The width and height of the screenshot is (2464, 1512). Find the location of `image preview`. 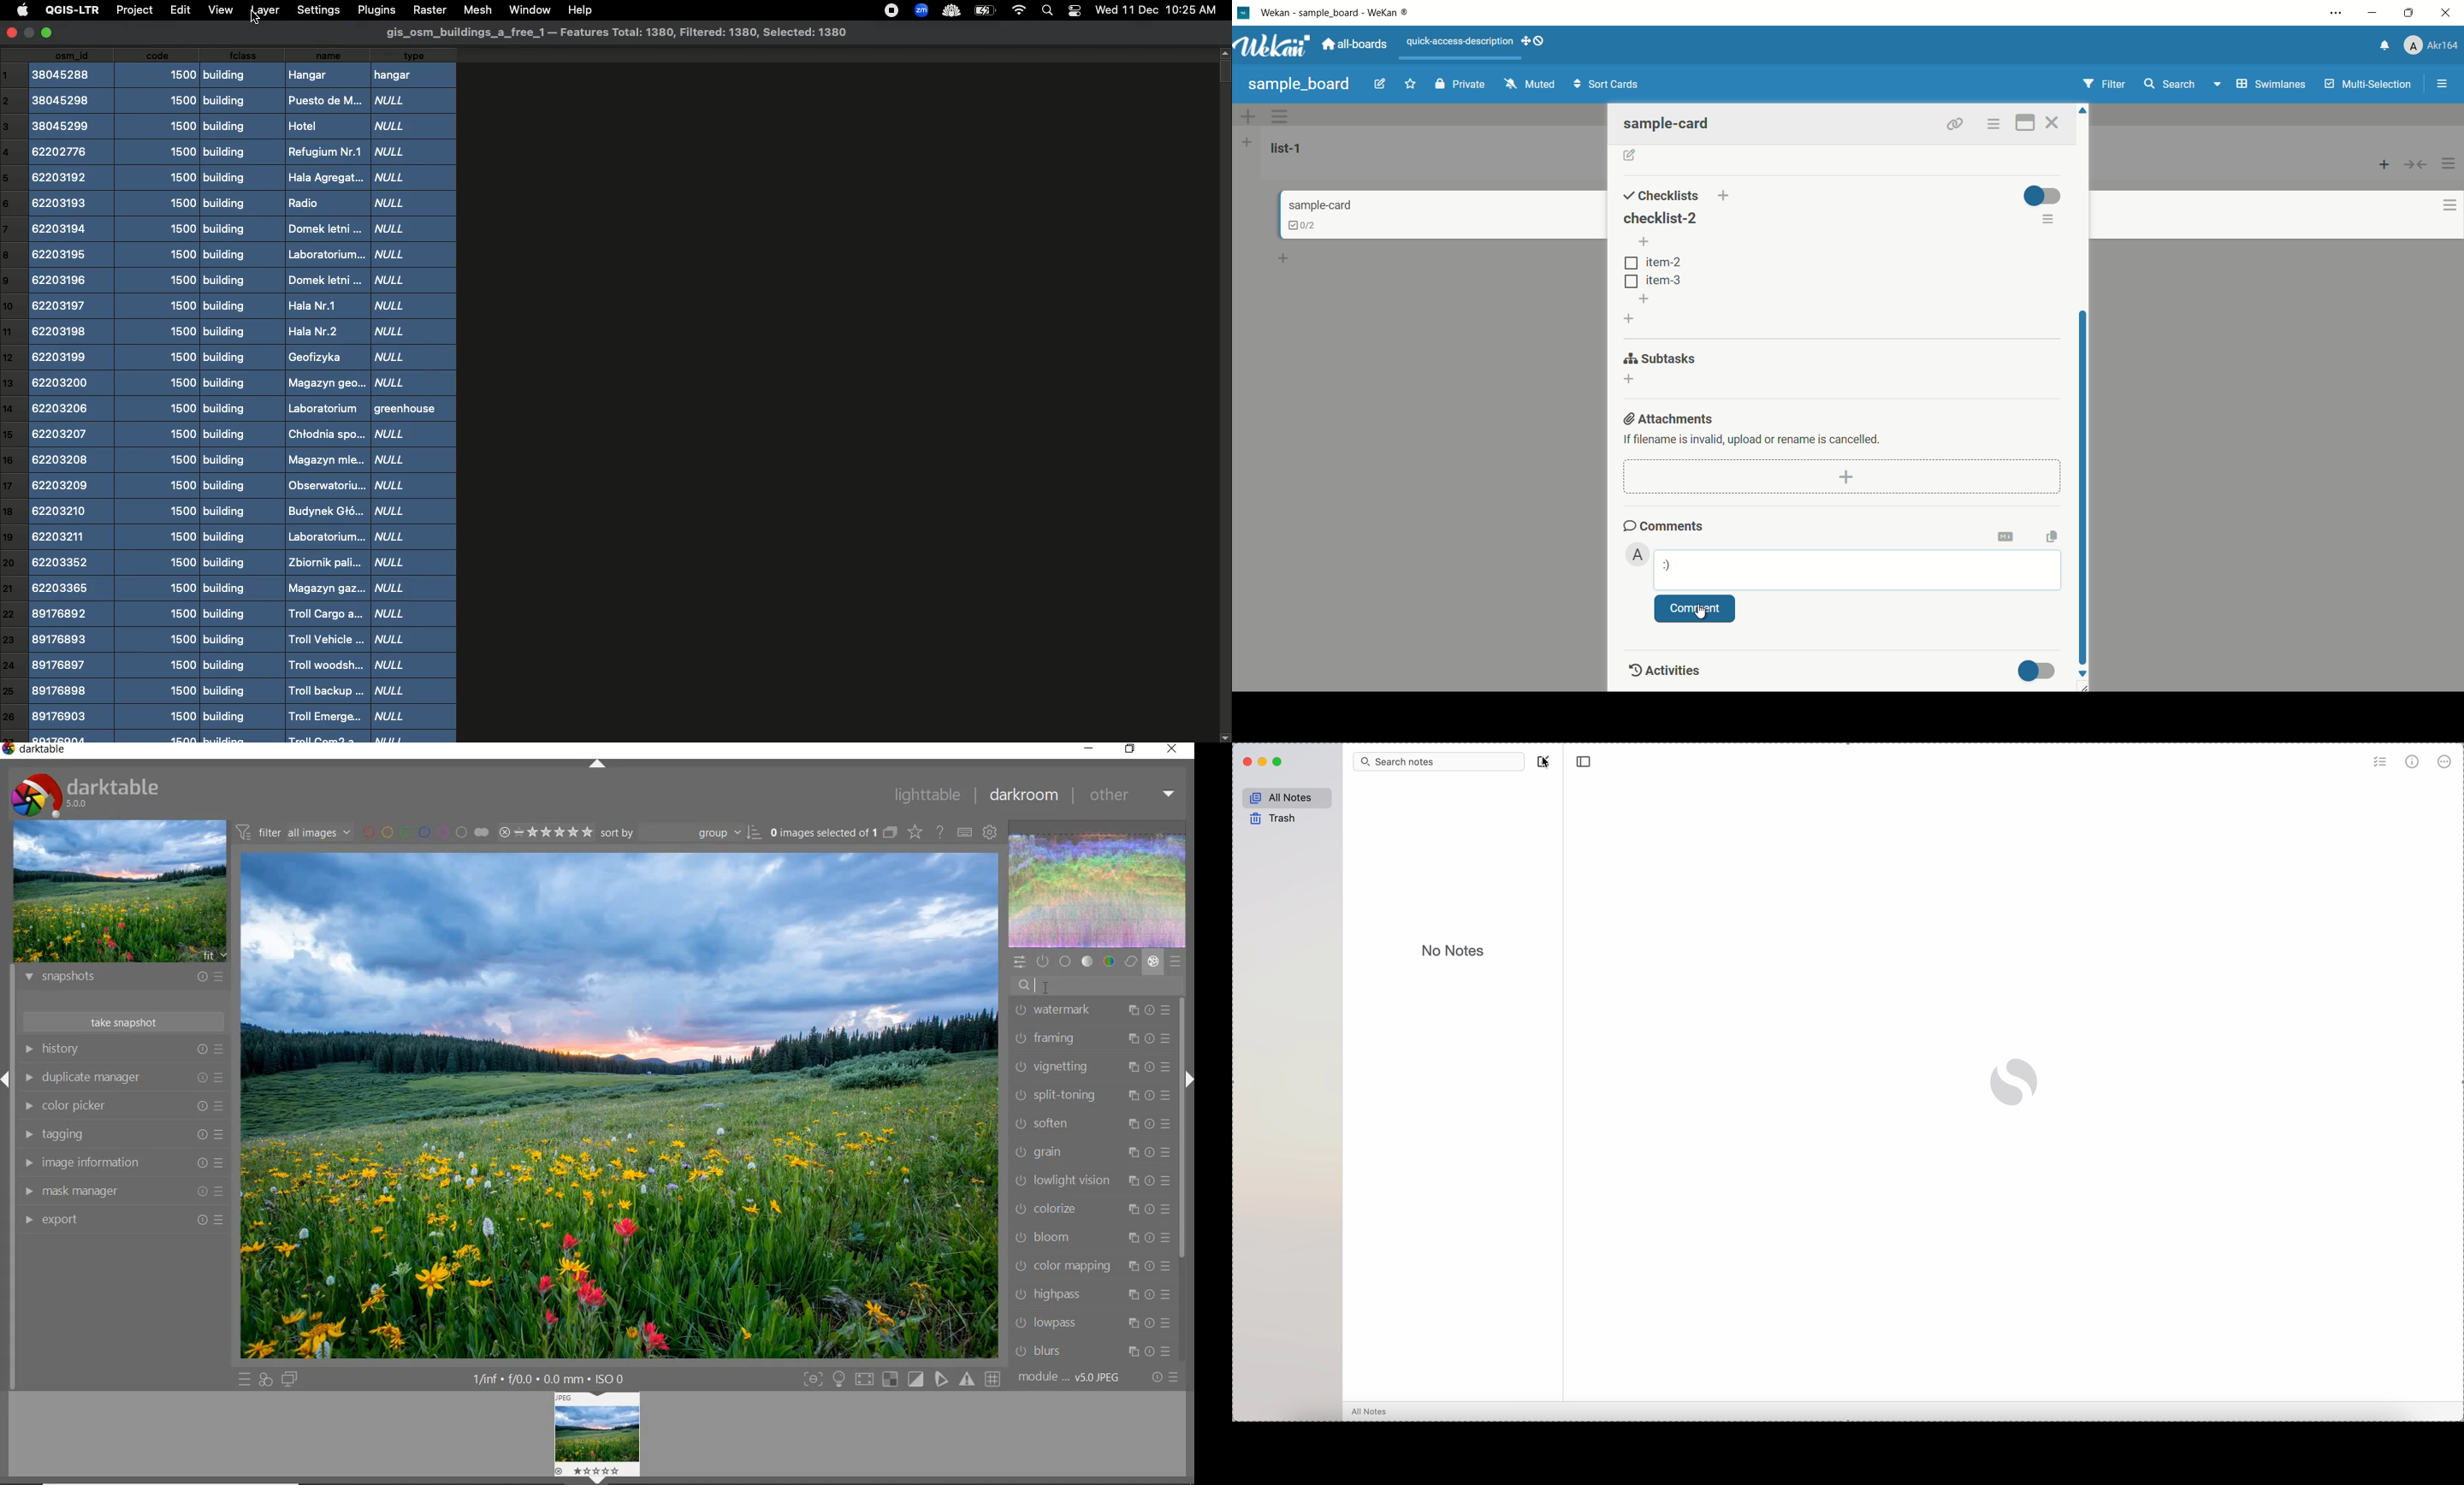

image preview is located at coordinates (121, 892).